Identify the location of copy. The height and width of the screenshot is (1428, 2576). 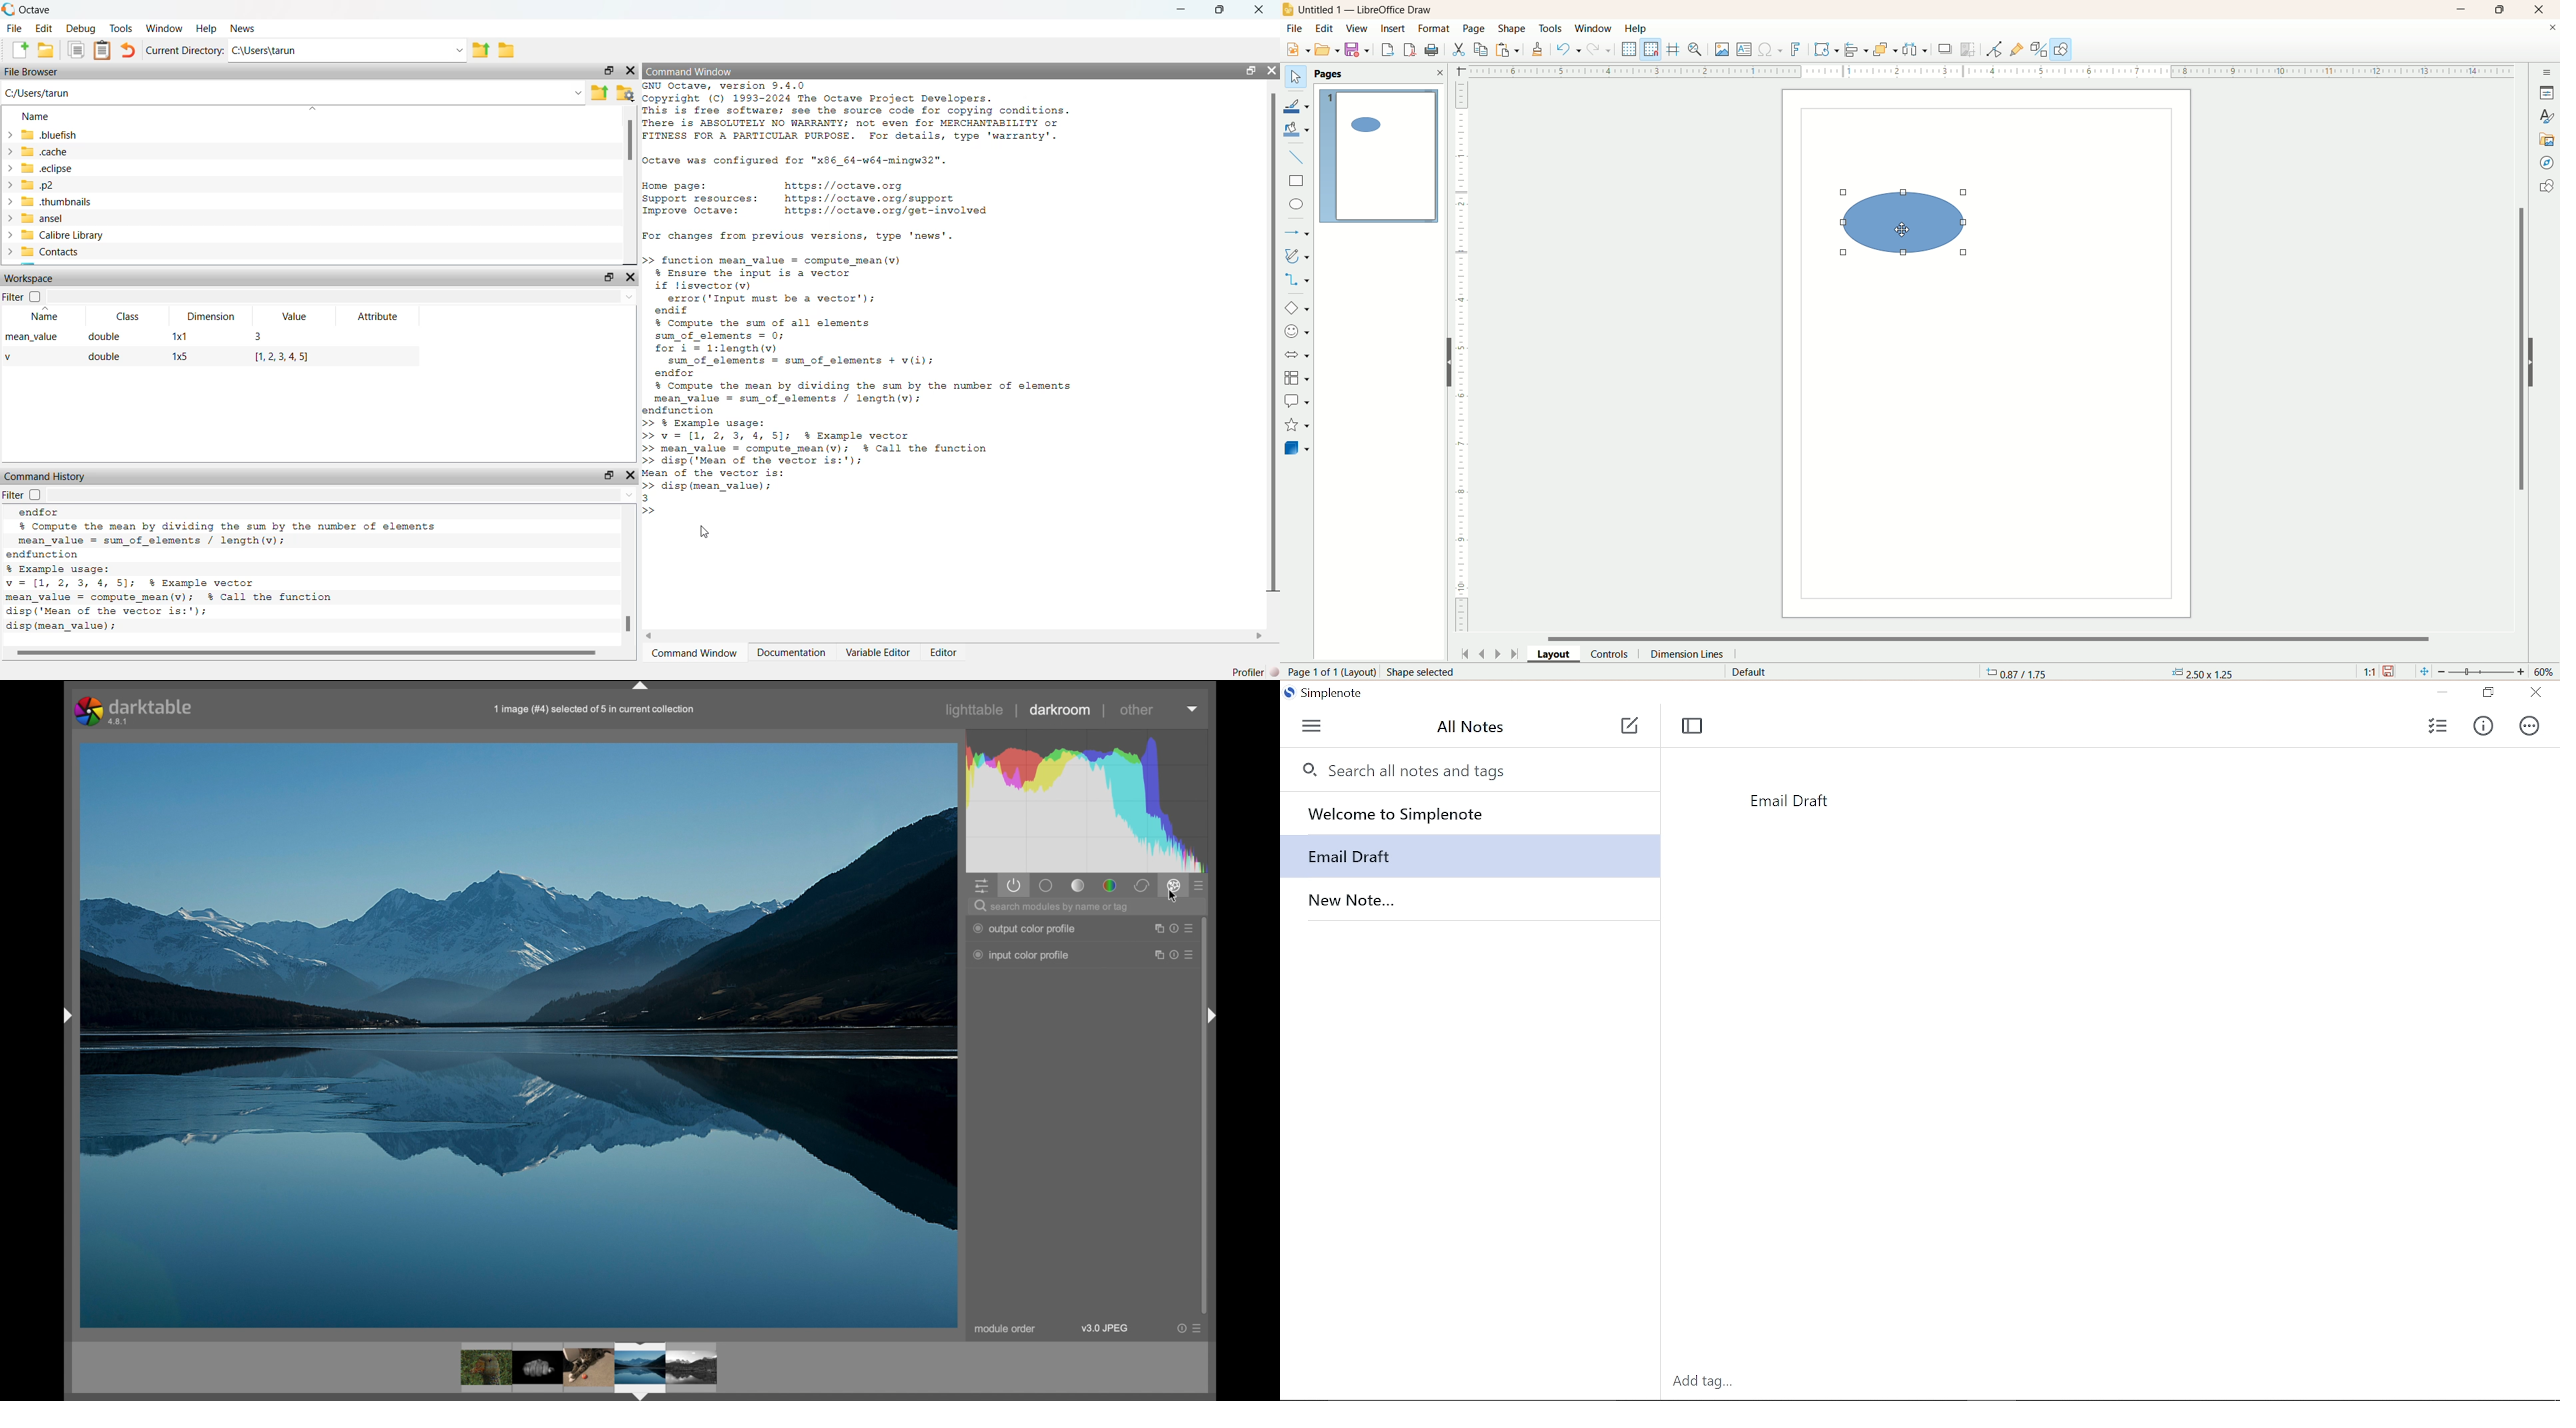
(1482, 49).